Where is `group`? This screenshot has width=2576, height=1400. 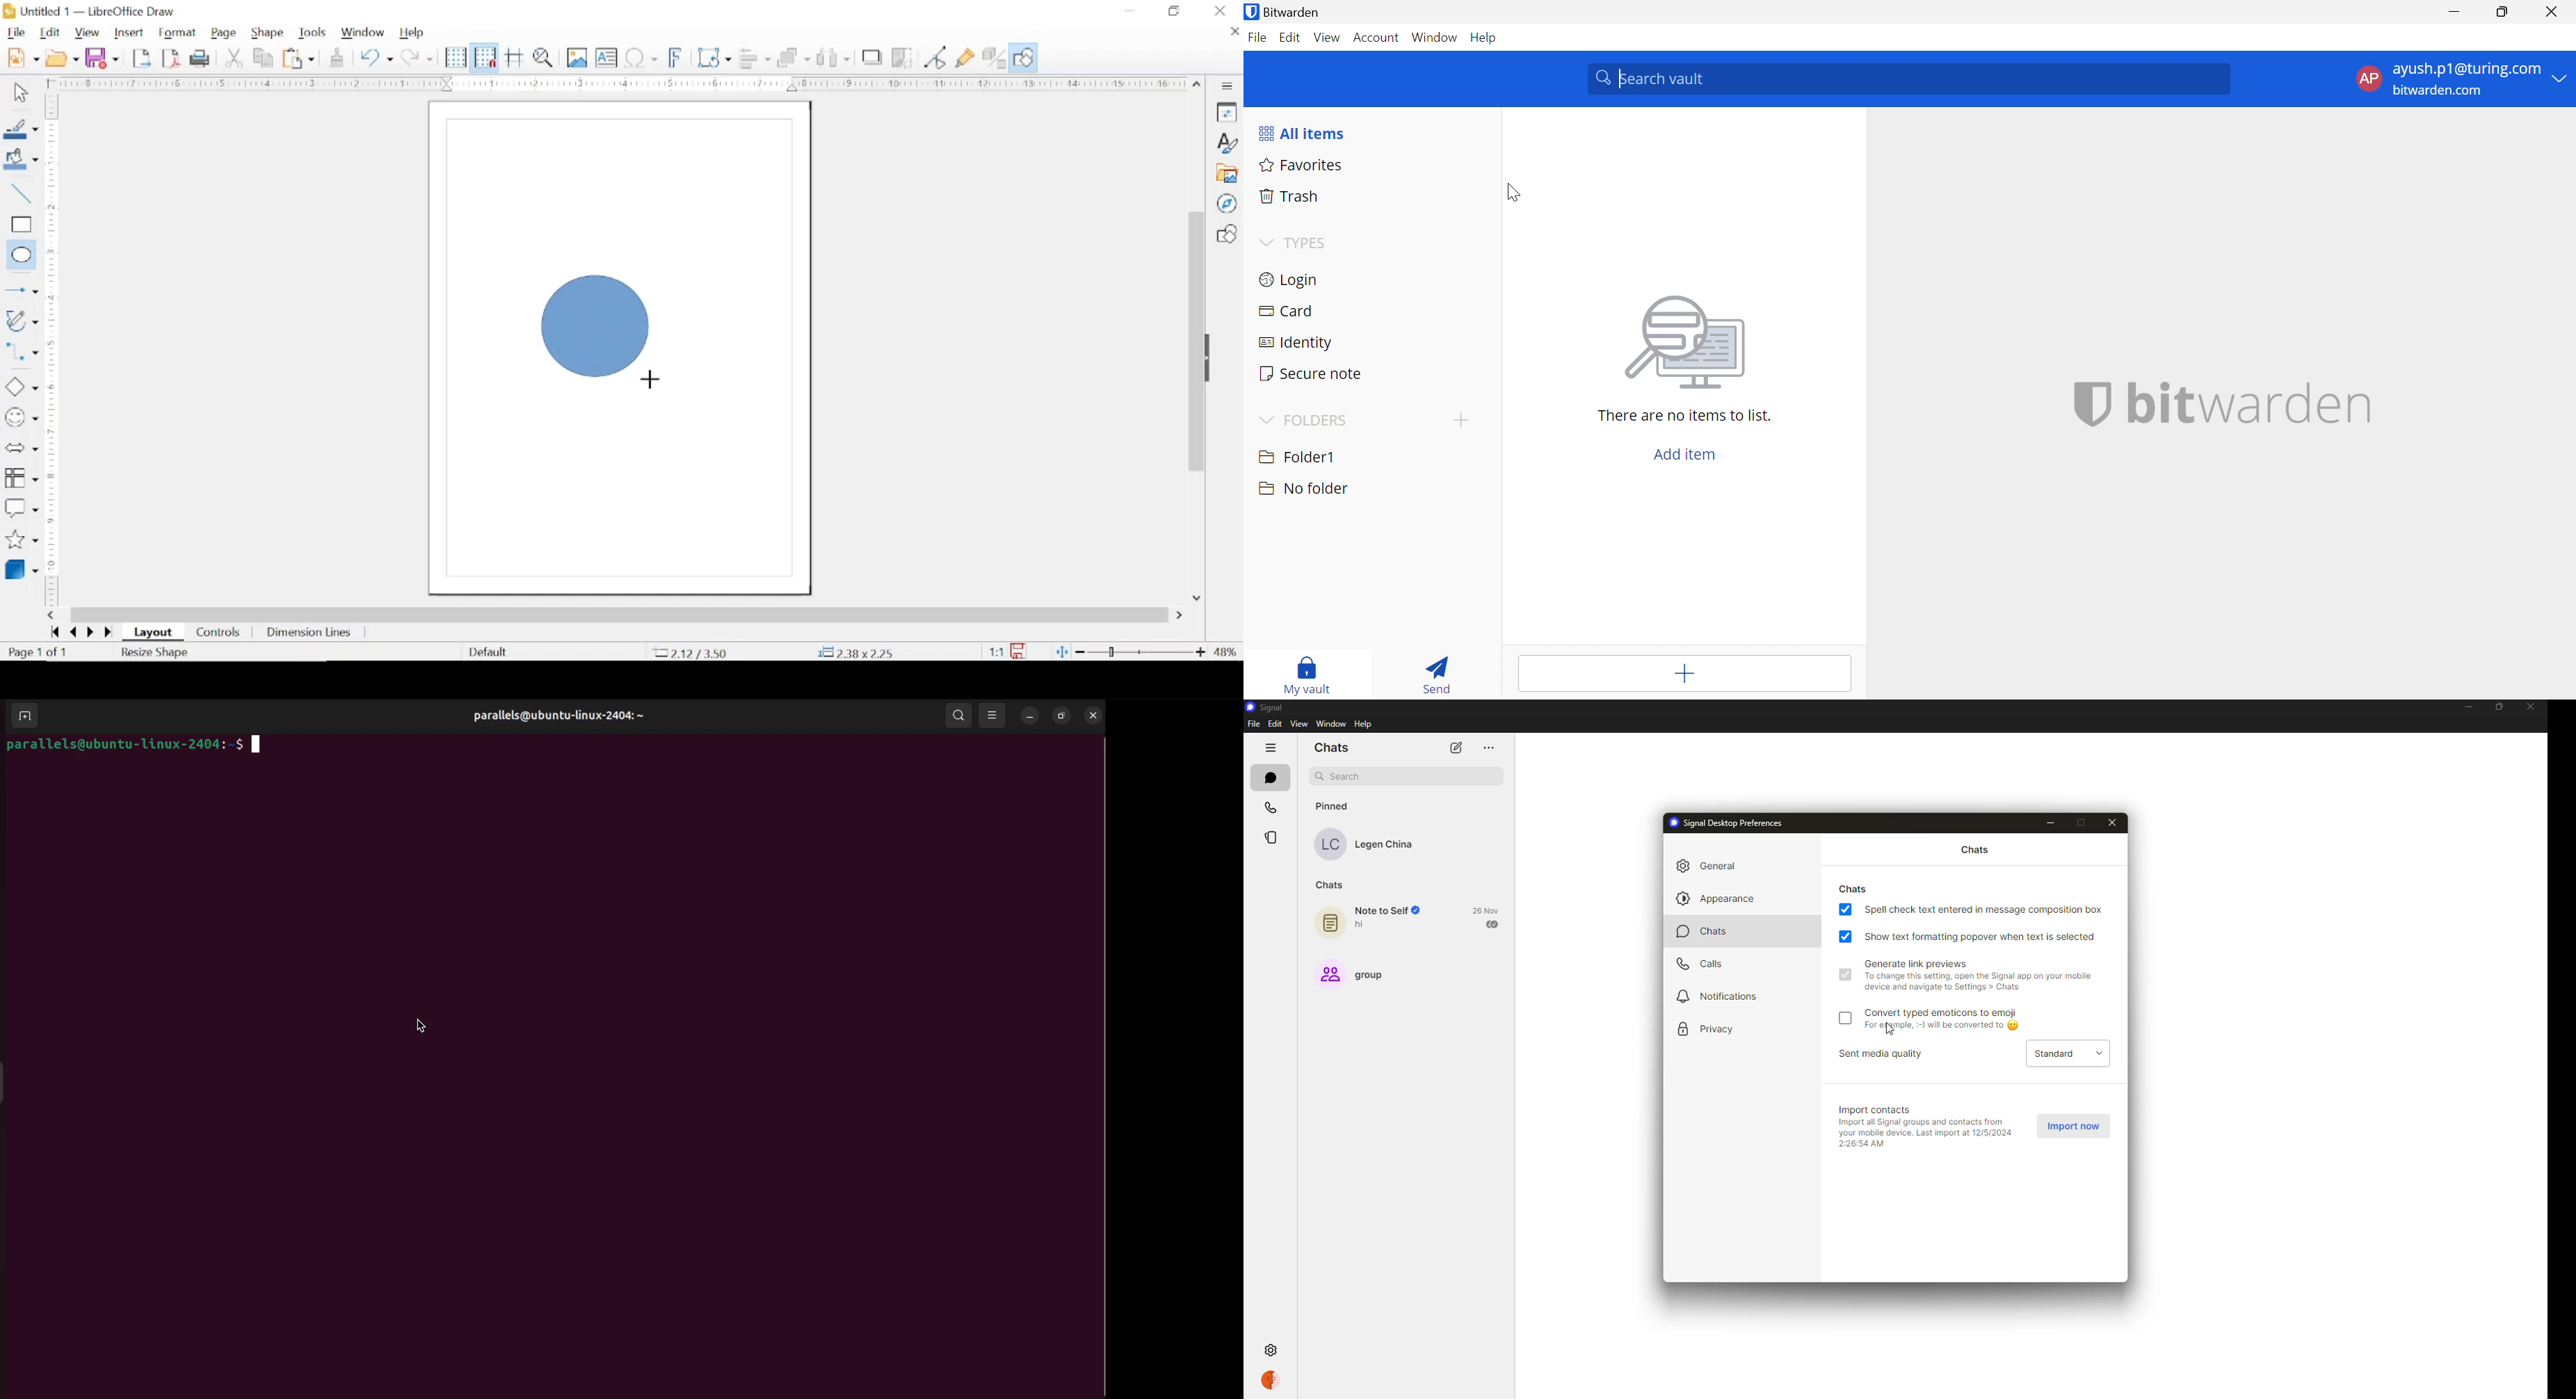
group is located at coordinates (1357, 973).